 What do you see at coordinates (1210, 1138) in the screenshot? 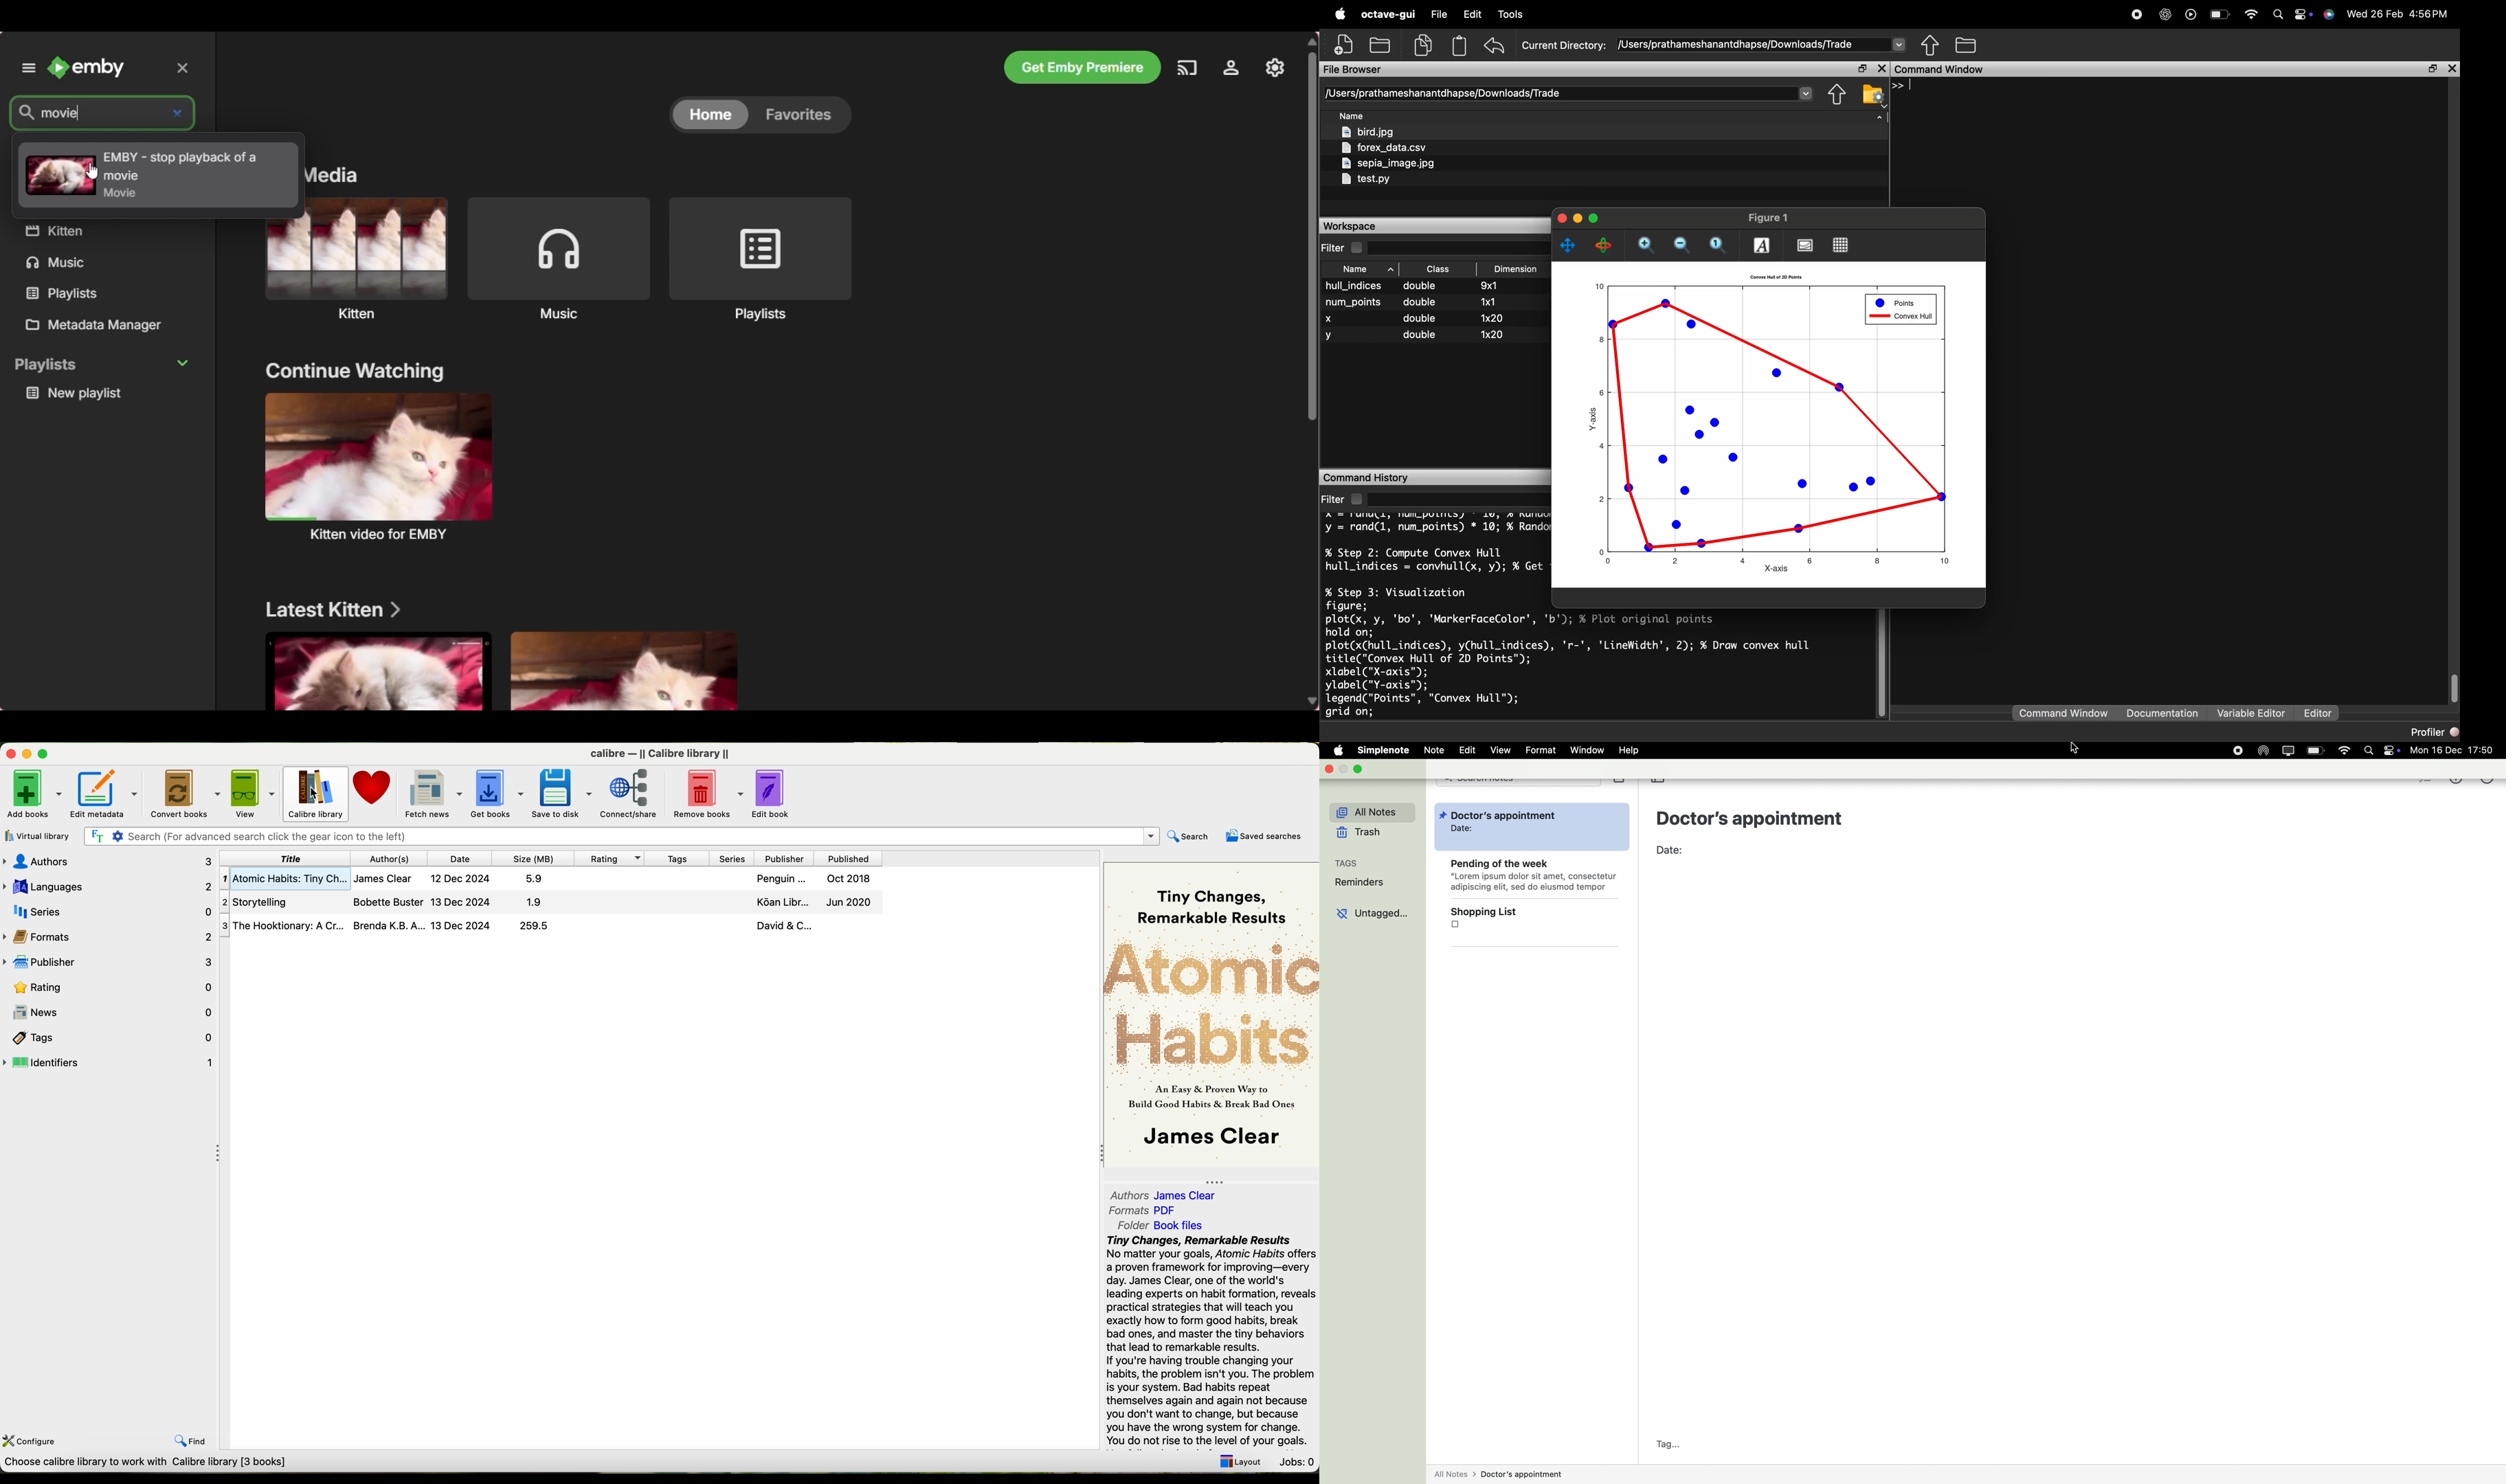
I see `James Clear` at bounding box center [1210, 1138].